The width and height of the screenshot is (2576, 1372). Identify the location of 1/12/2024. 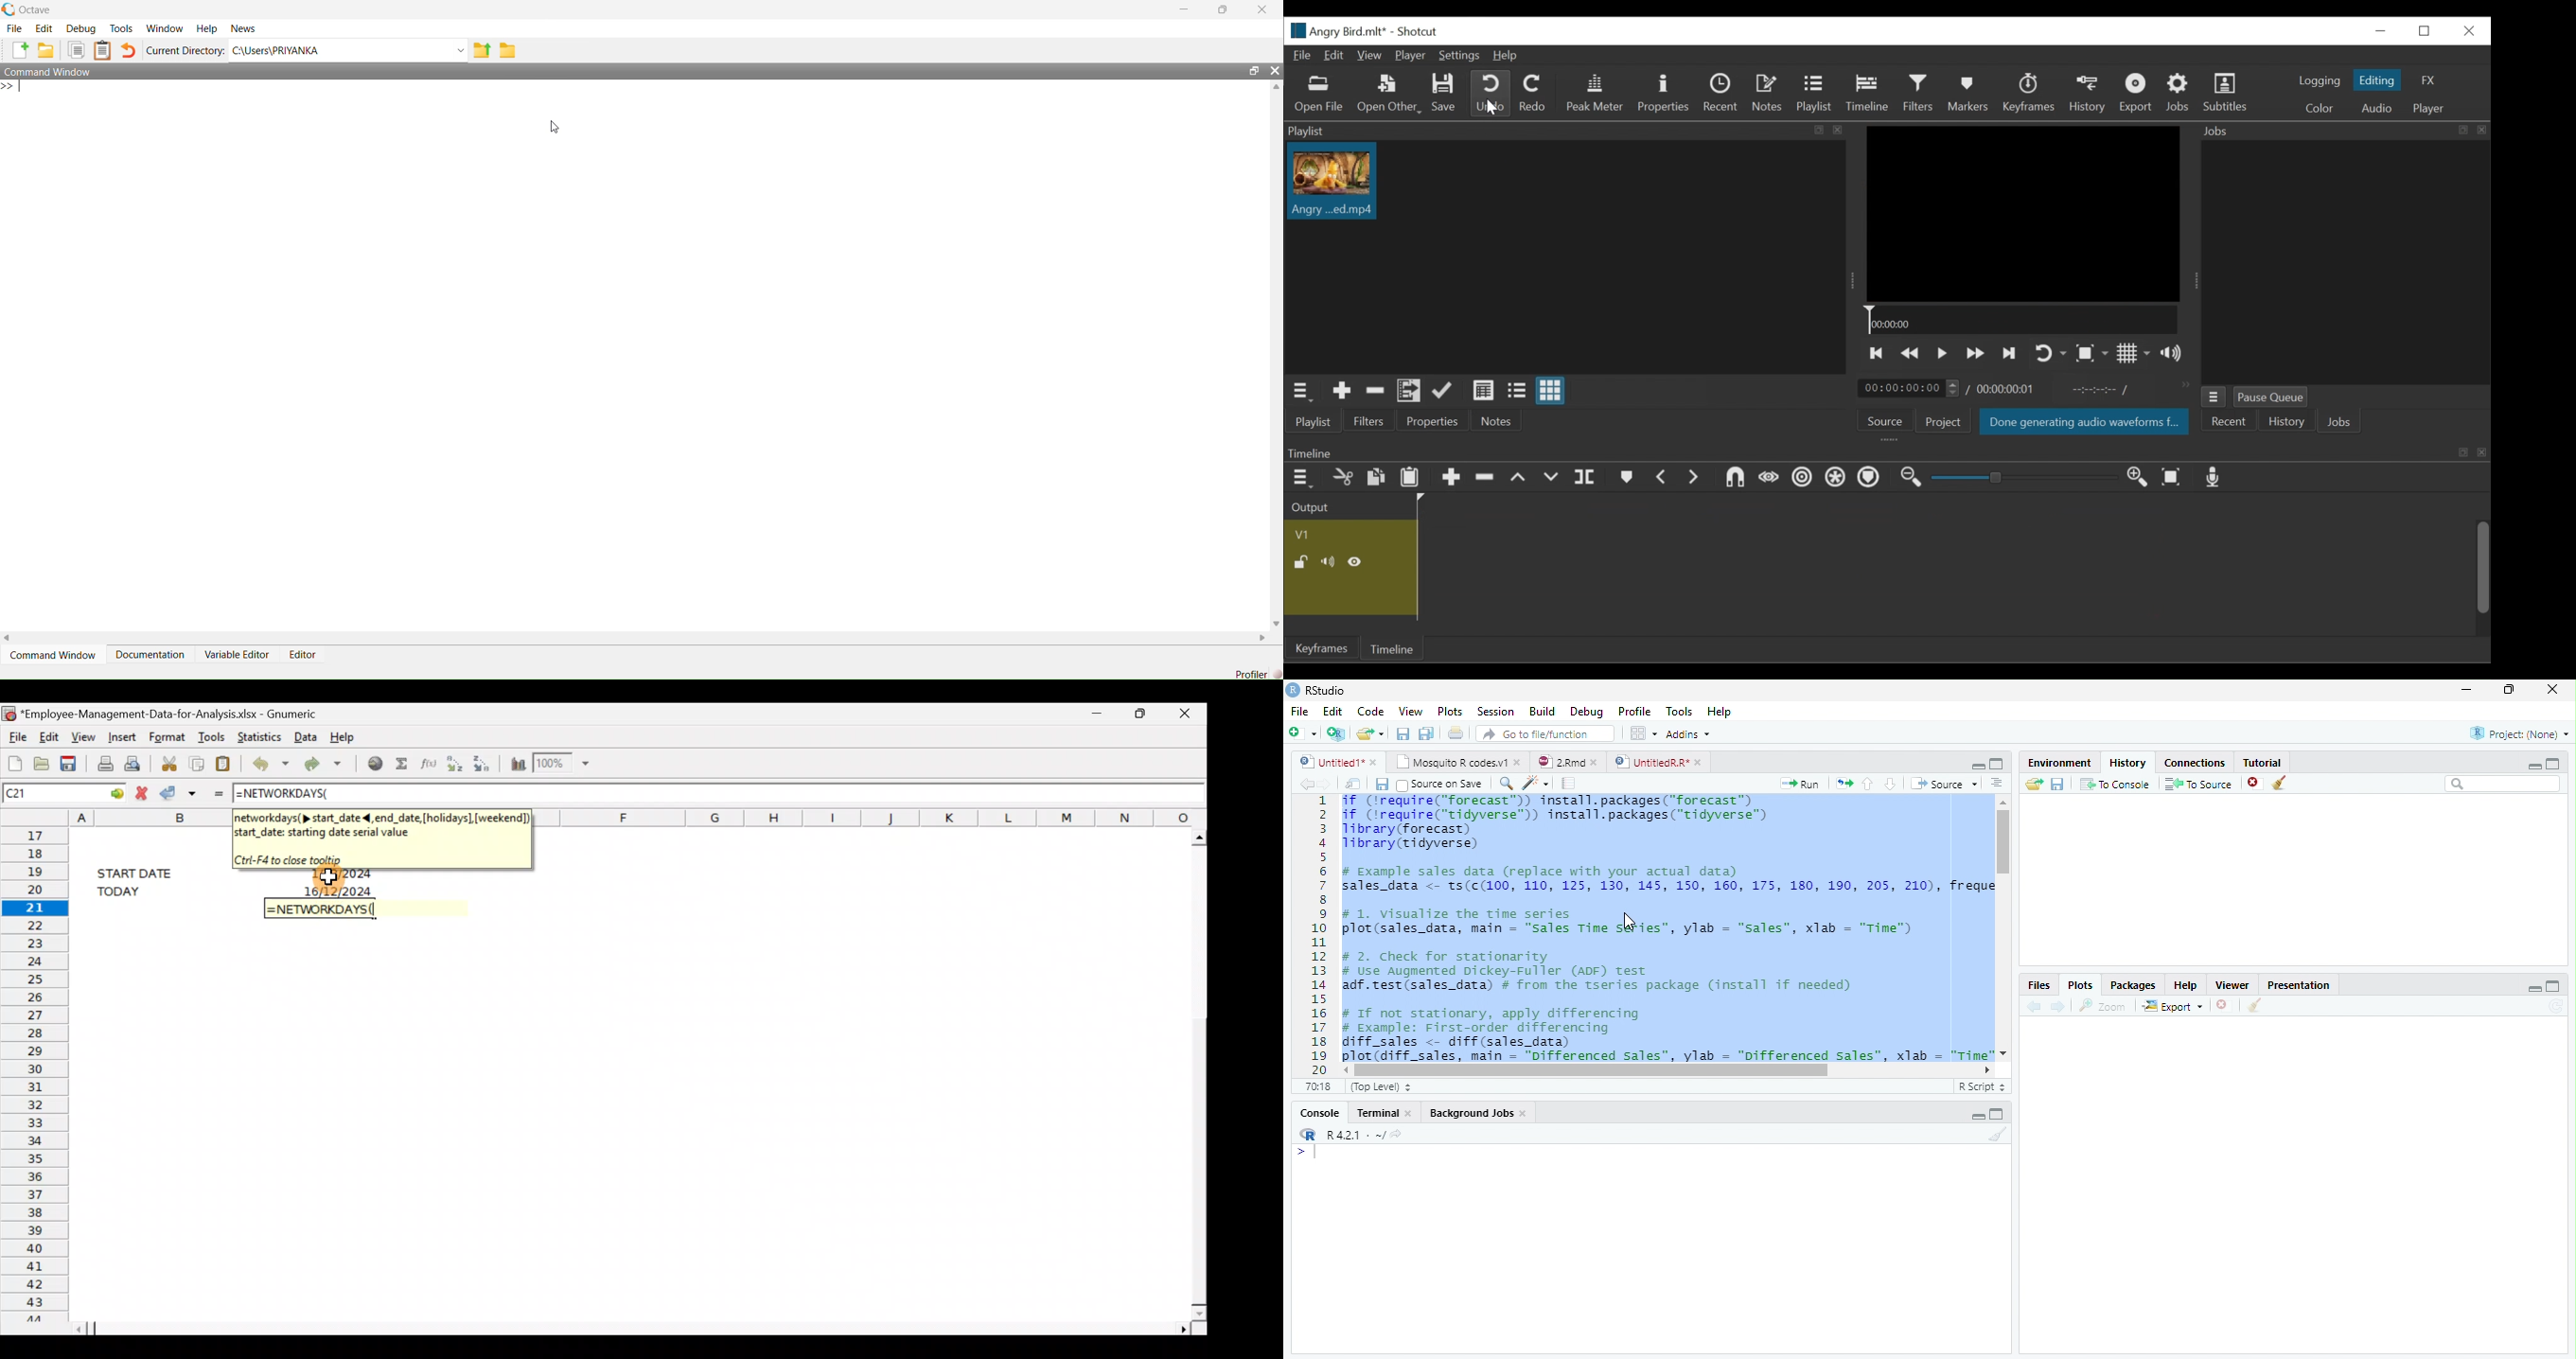
(342, 876).